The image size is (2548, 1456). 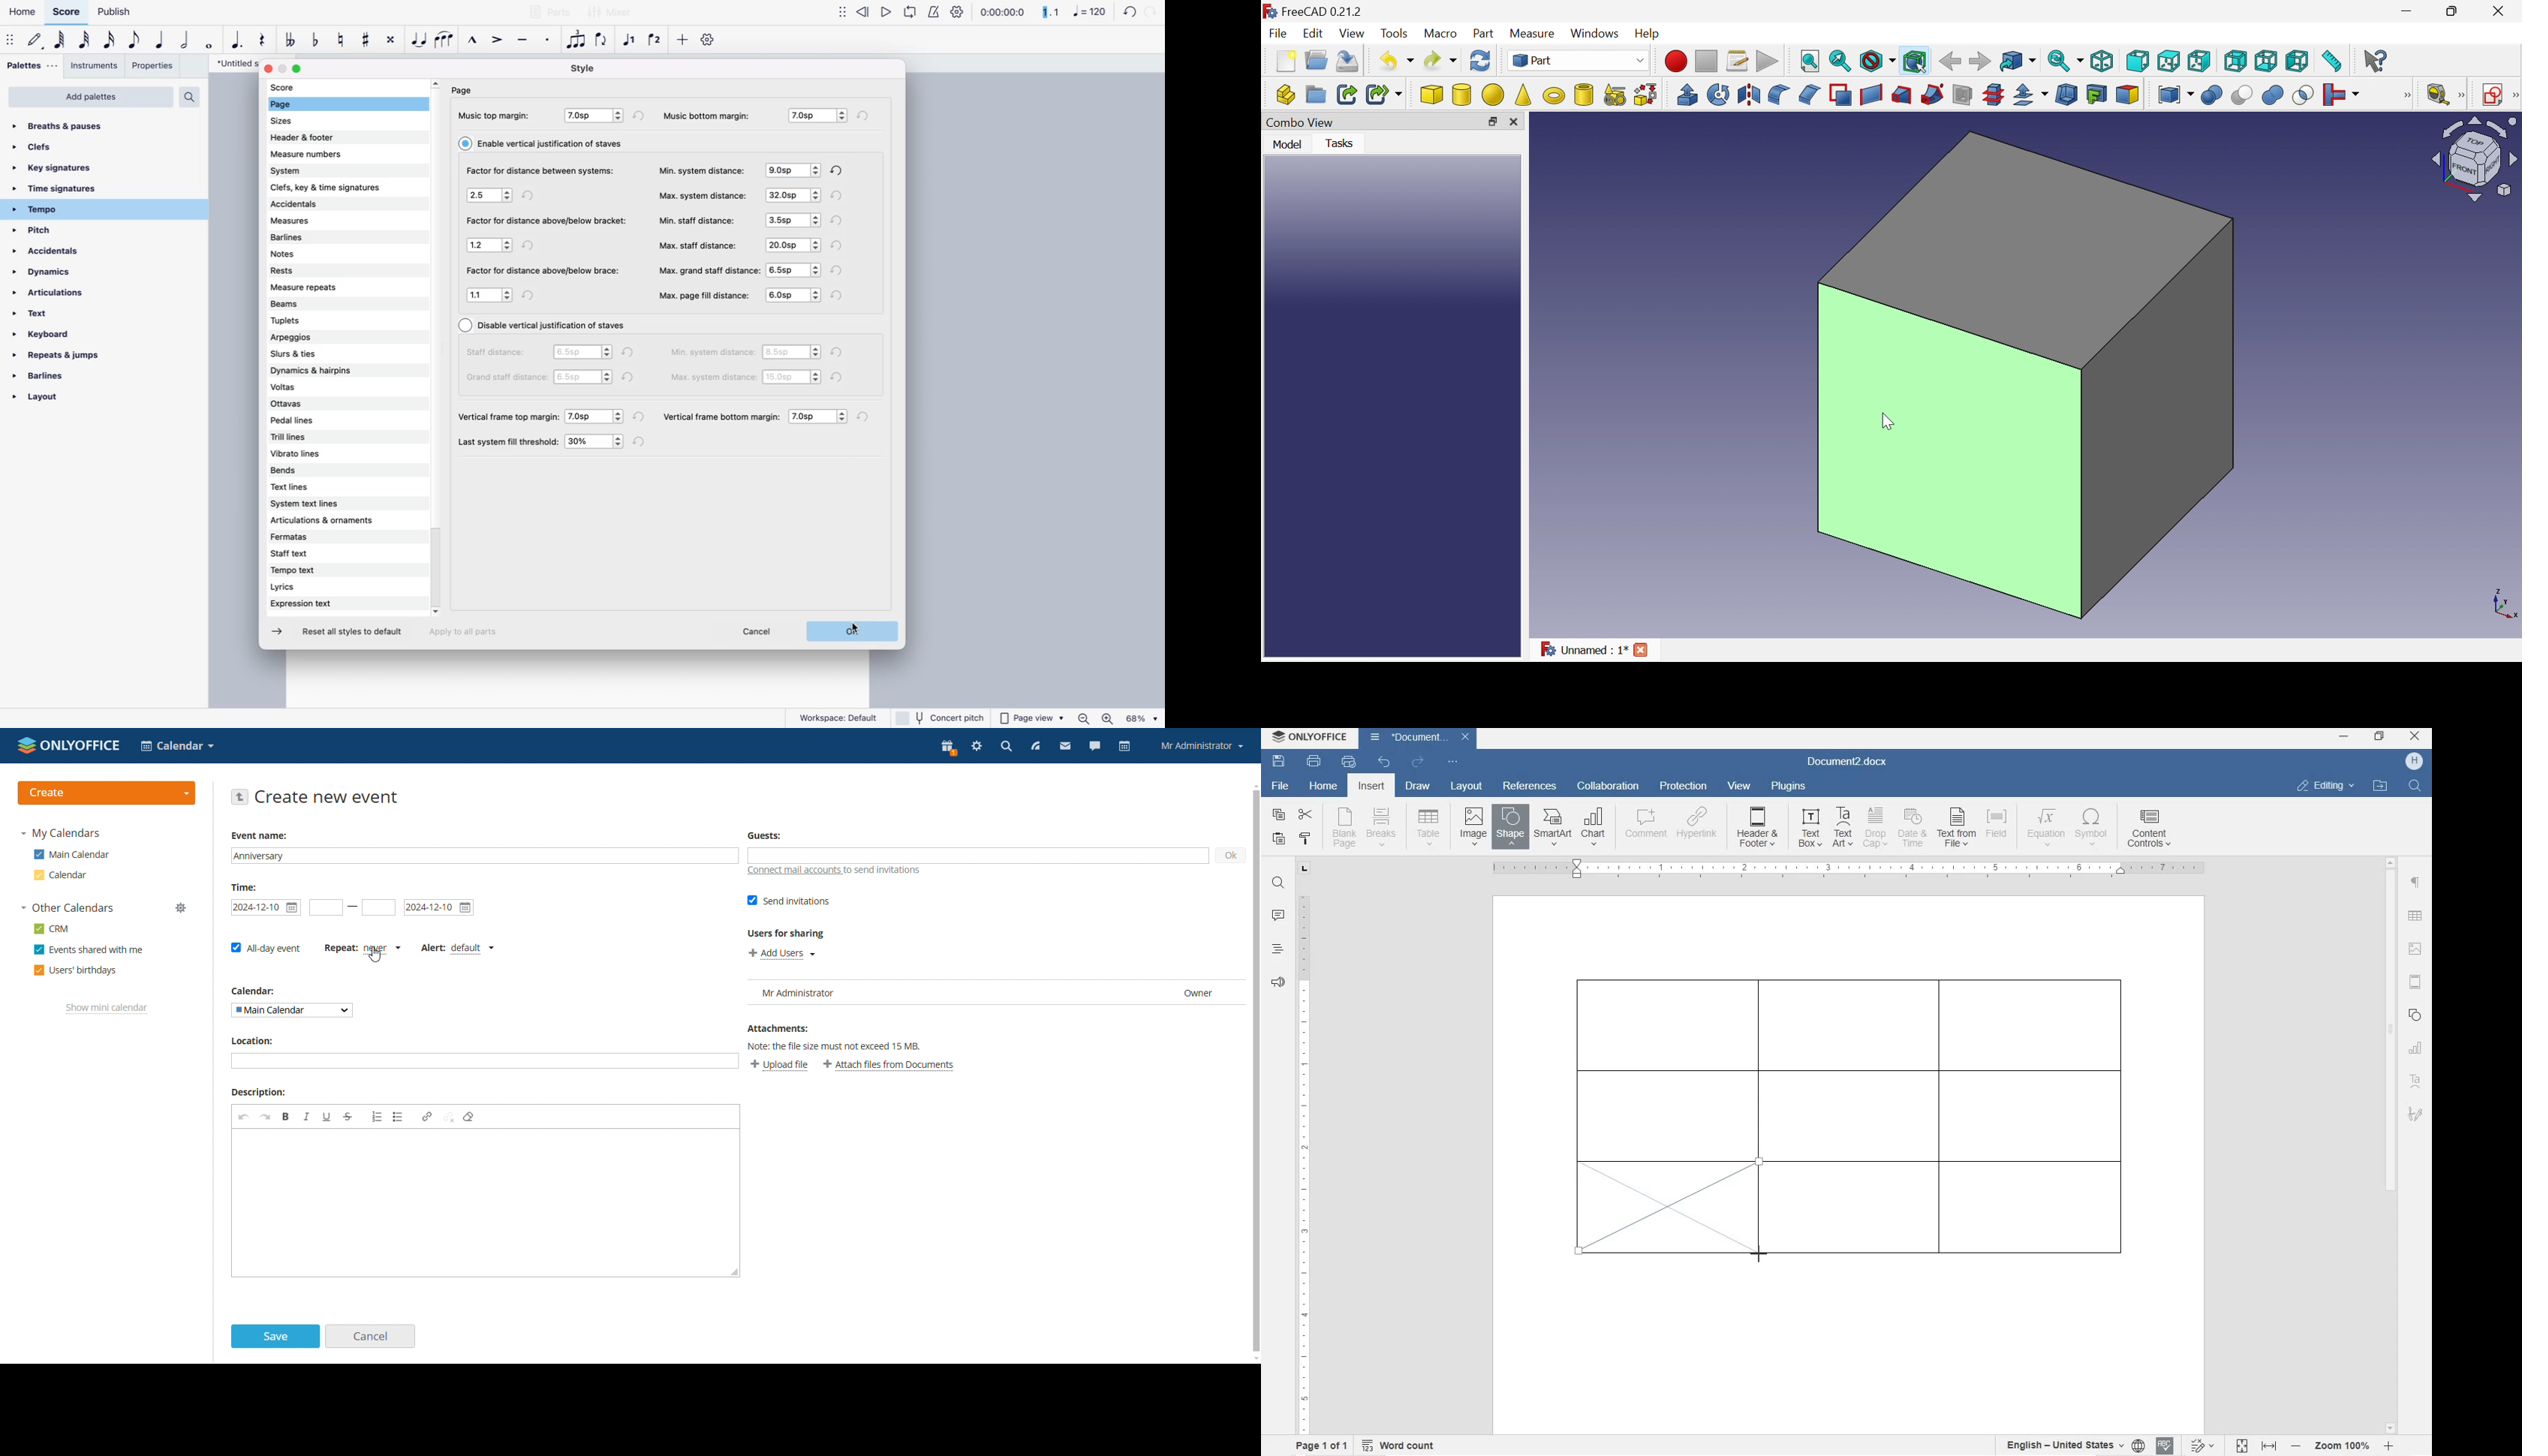 What do you see at coordinates (94, 65) in the screenshot?
I see `instruments` at bounding box center [94, 65].